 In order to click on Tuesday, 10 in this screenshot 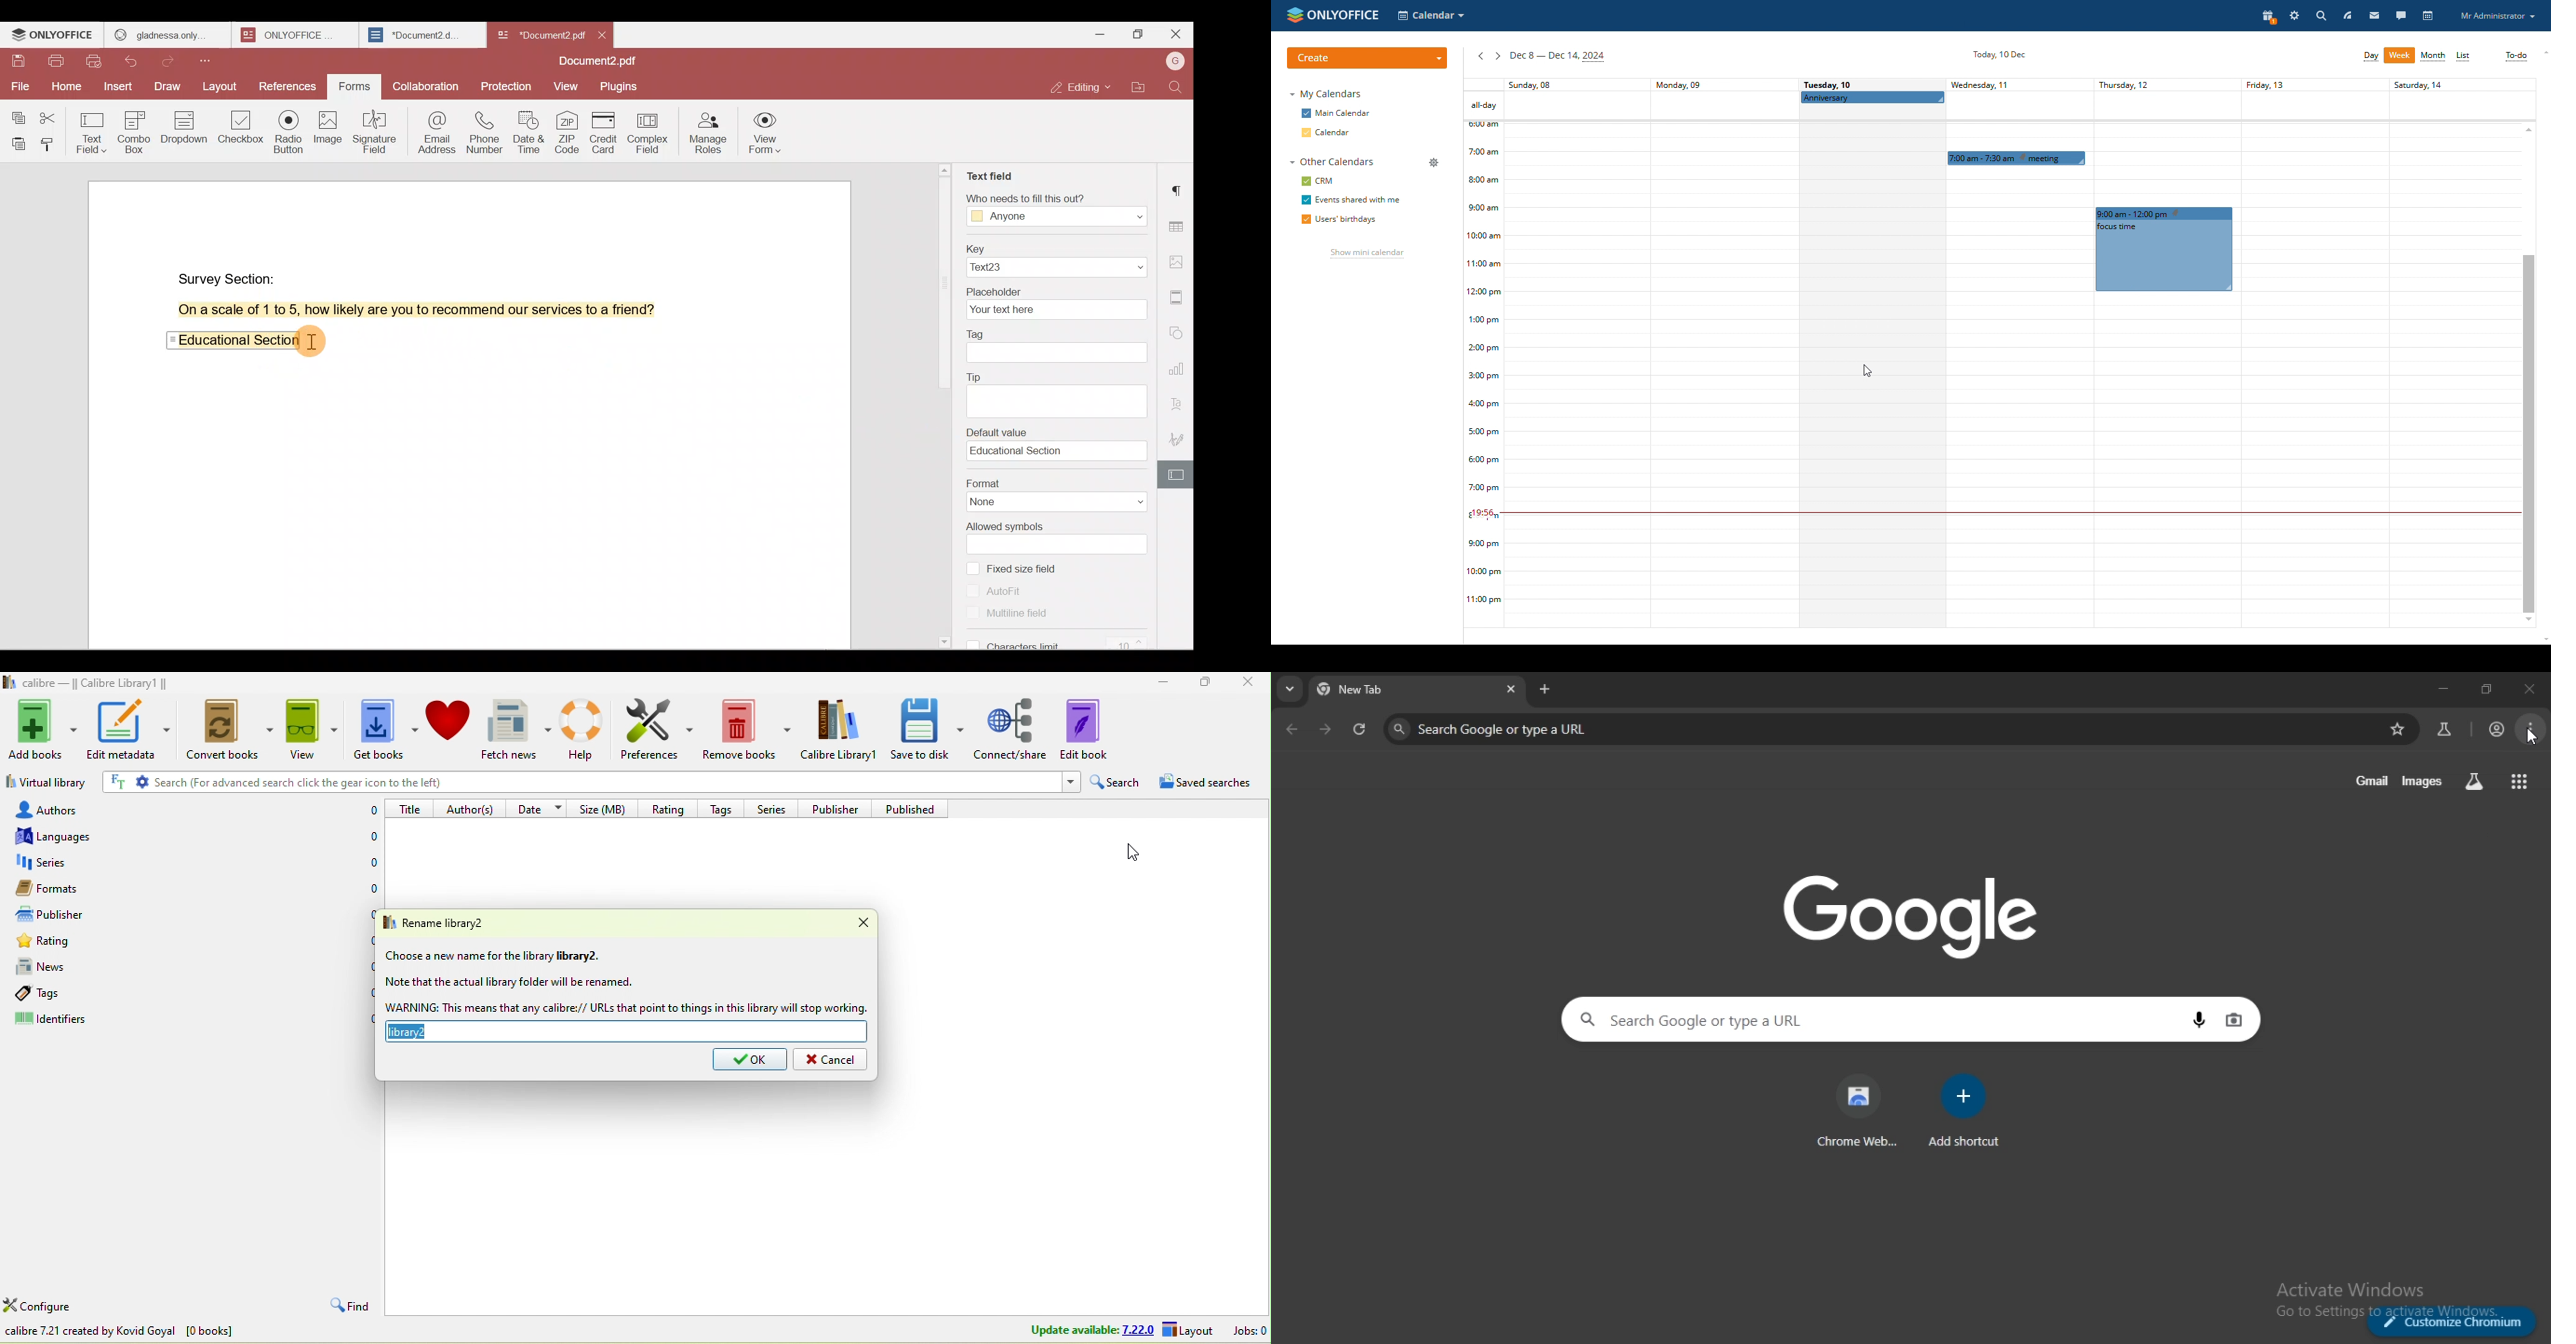, I will do `click(1829, 84)`.